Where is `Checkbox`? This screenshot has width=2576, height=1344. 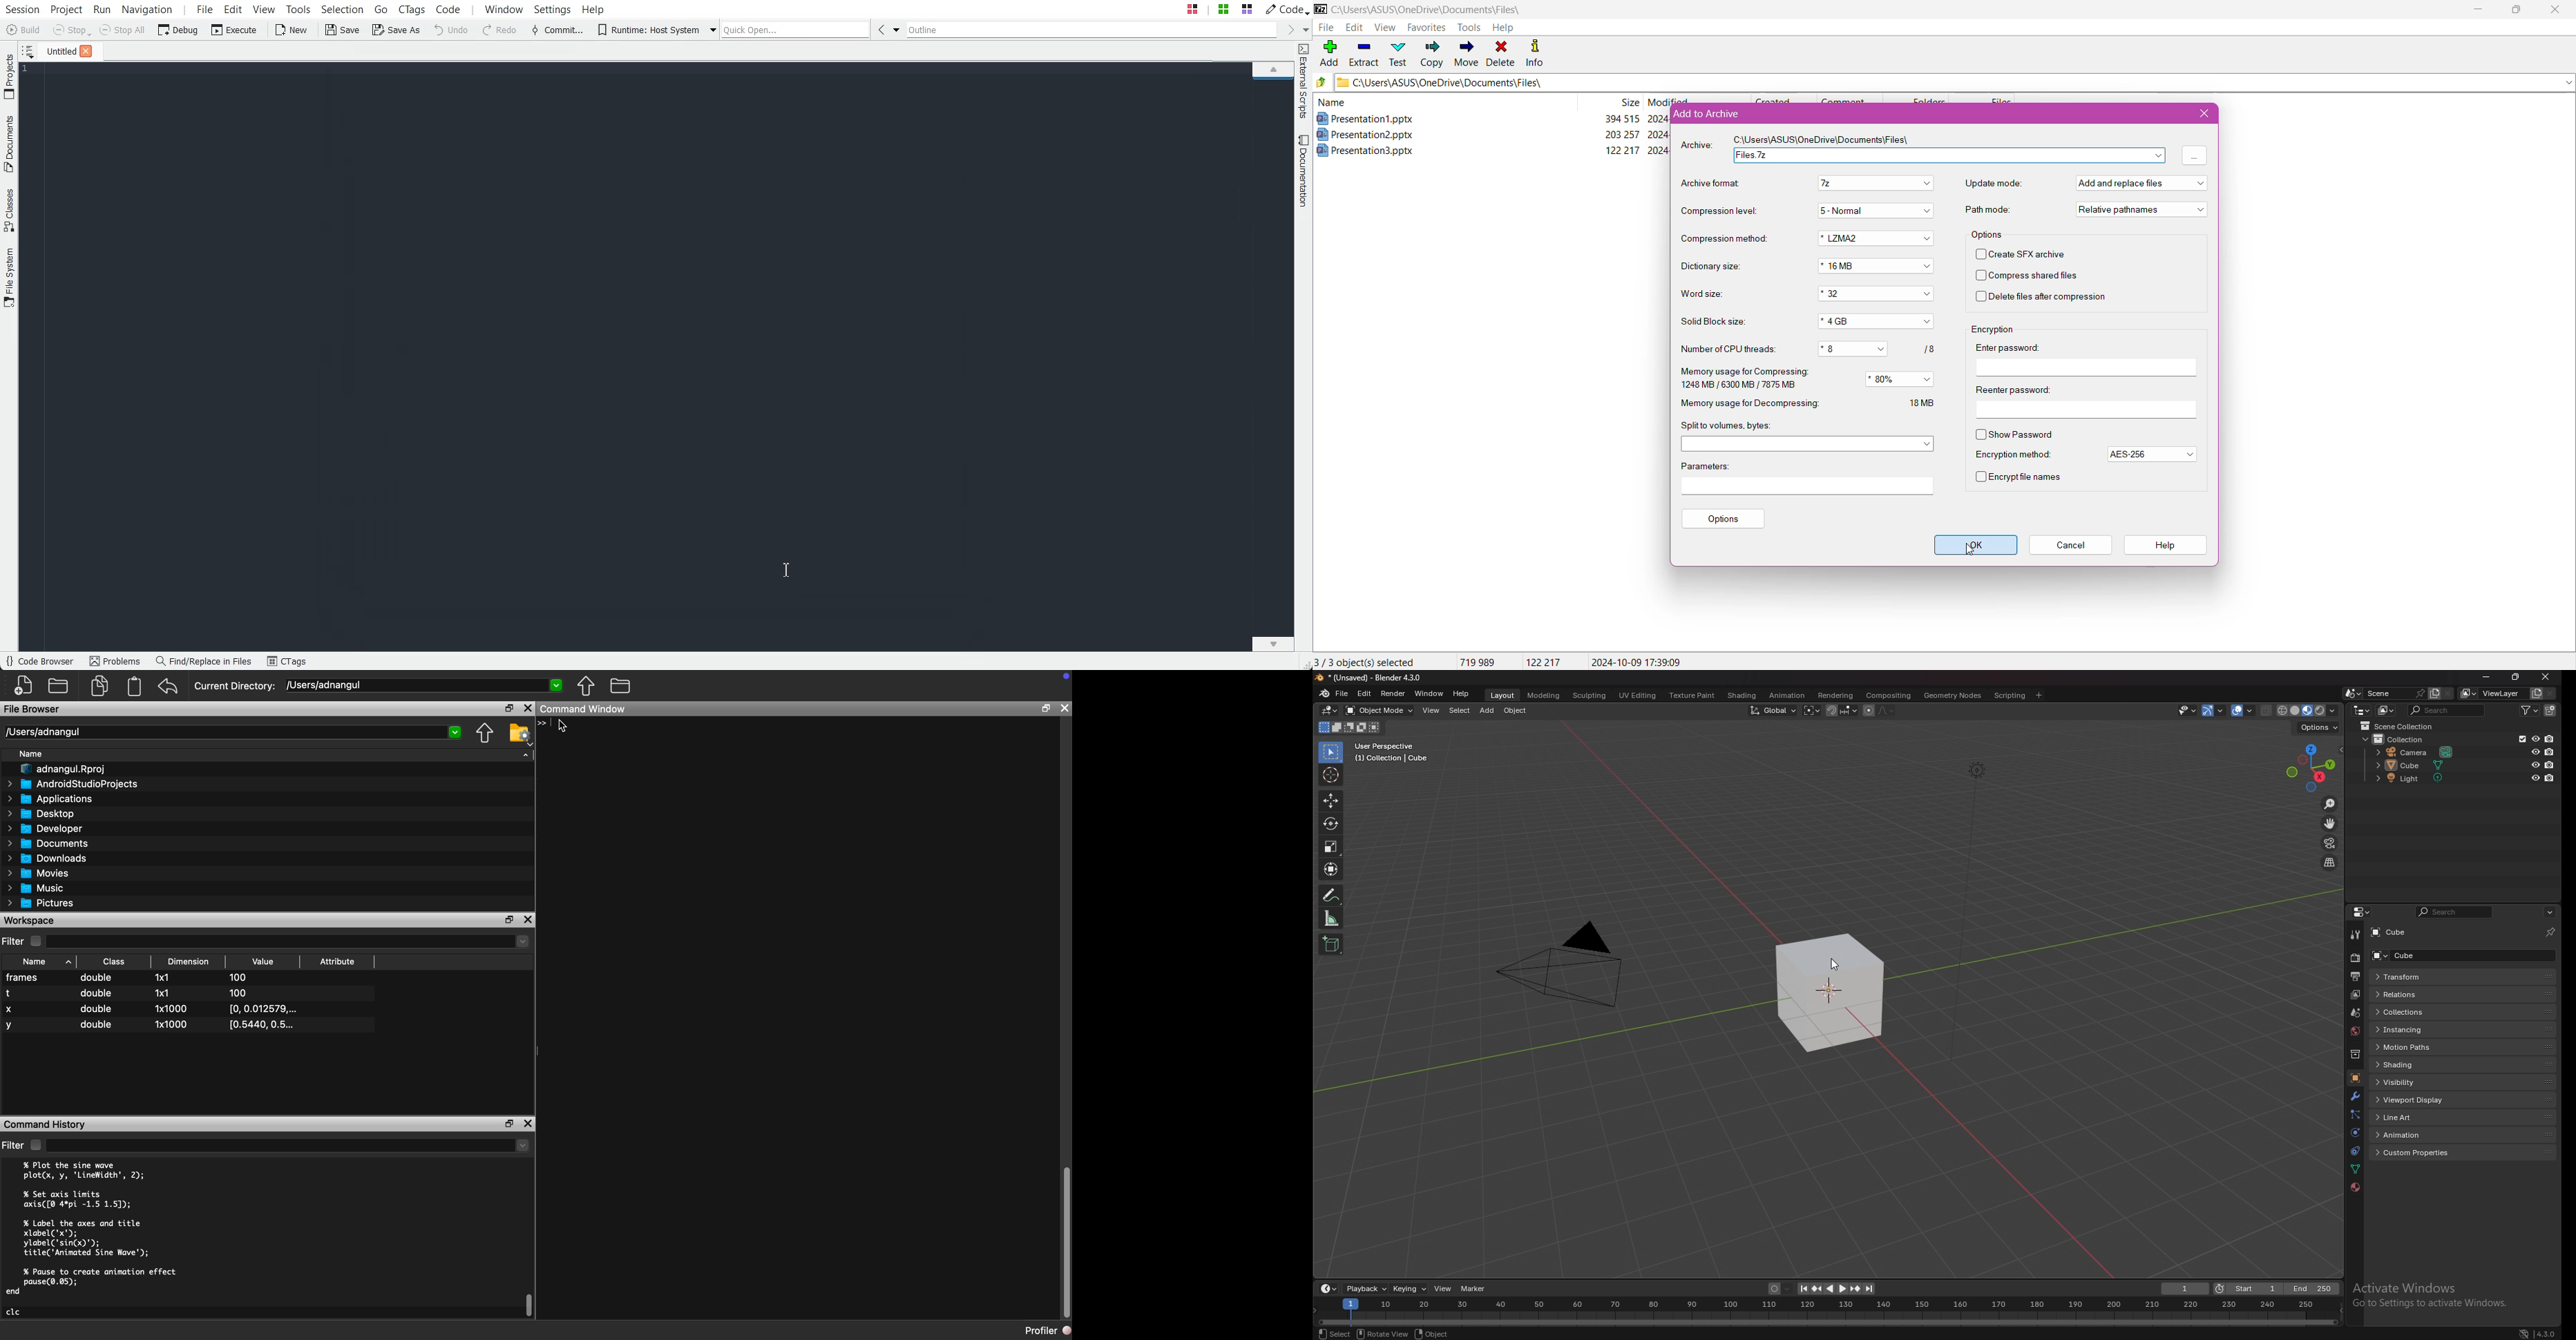 Checkbox is located at coordinates (35, 1145).